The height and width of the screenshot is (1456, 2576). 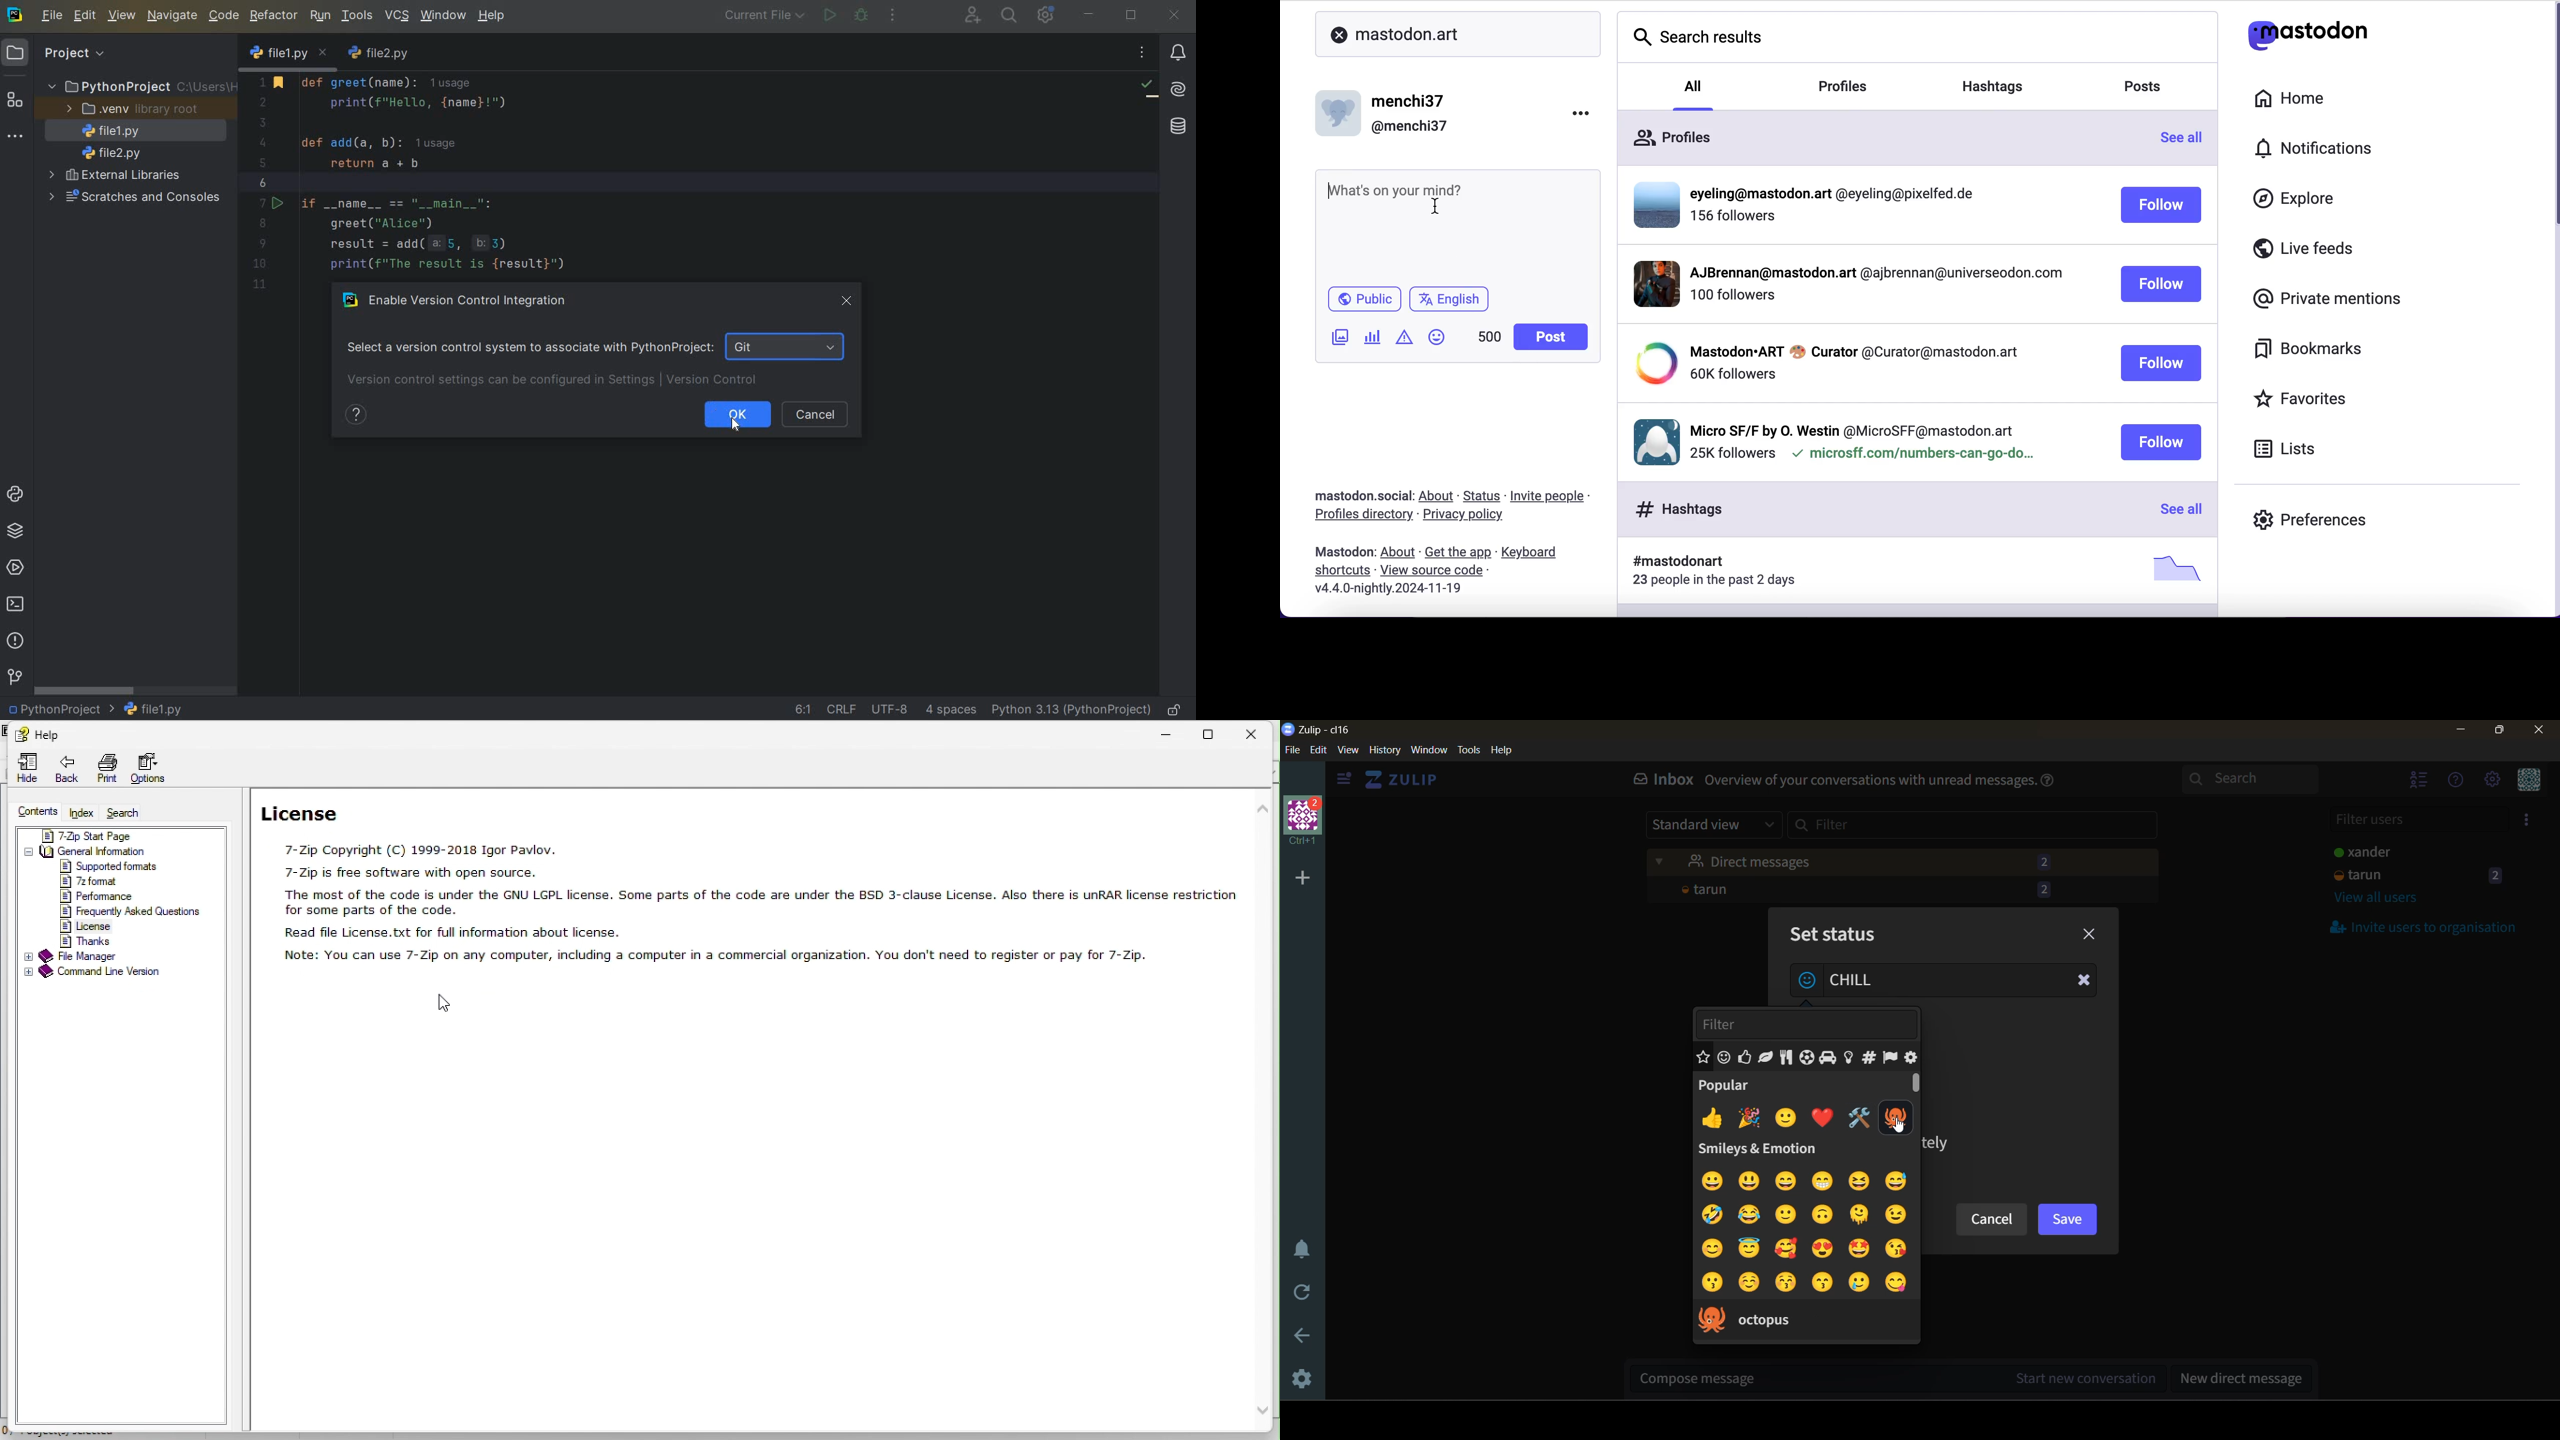 I want to click on settings menu, so click(x=2495, y=781).